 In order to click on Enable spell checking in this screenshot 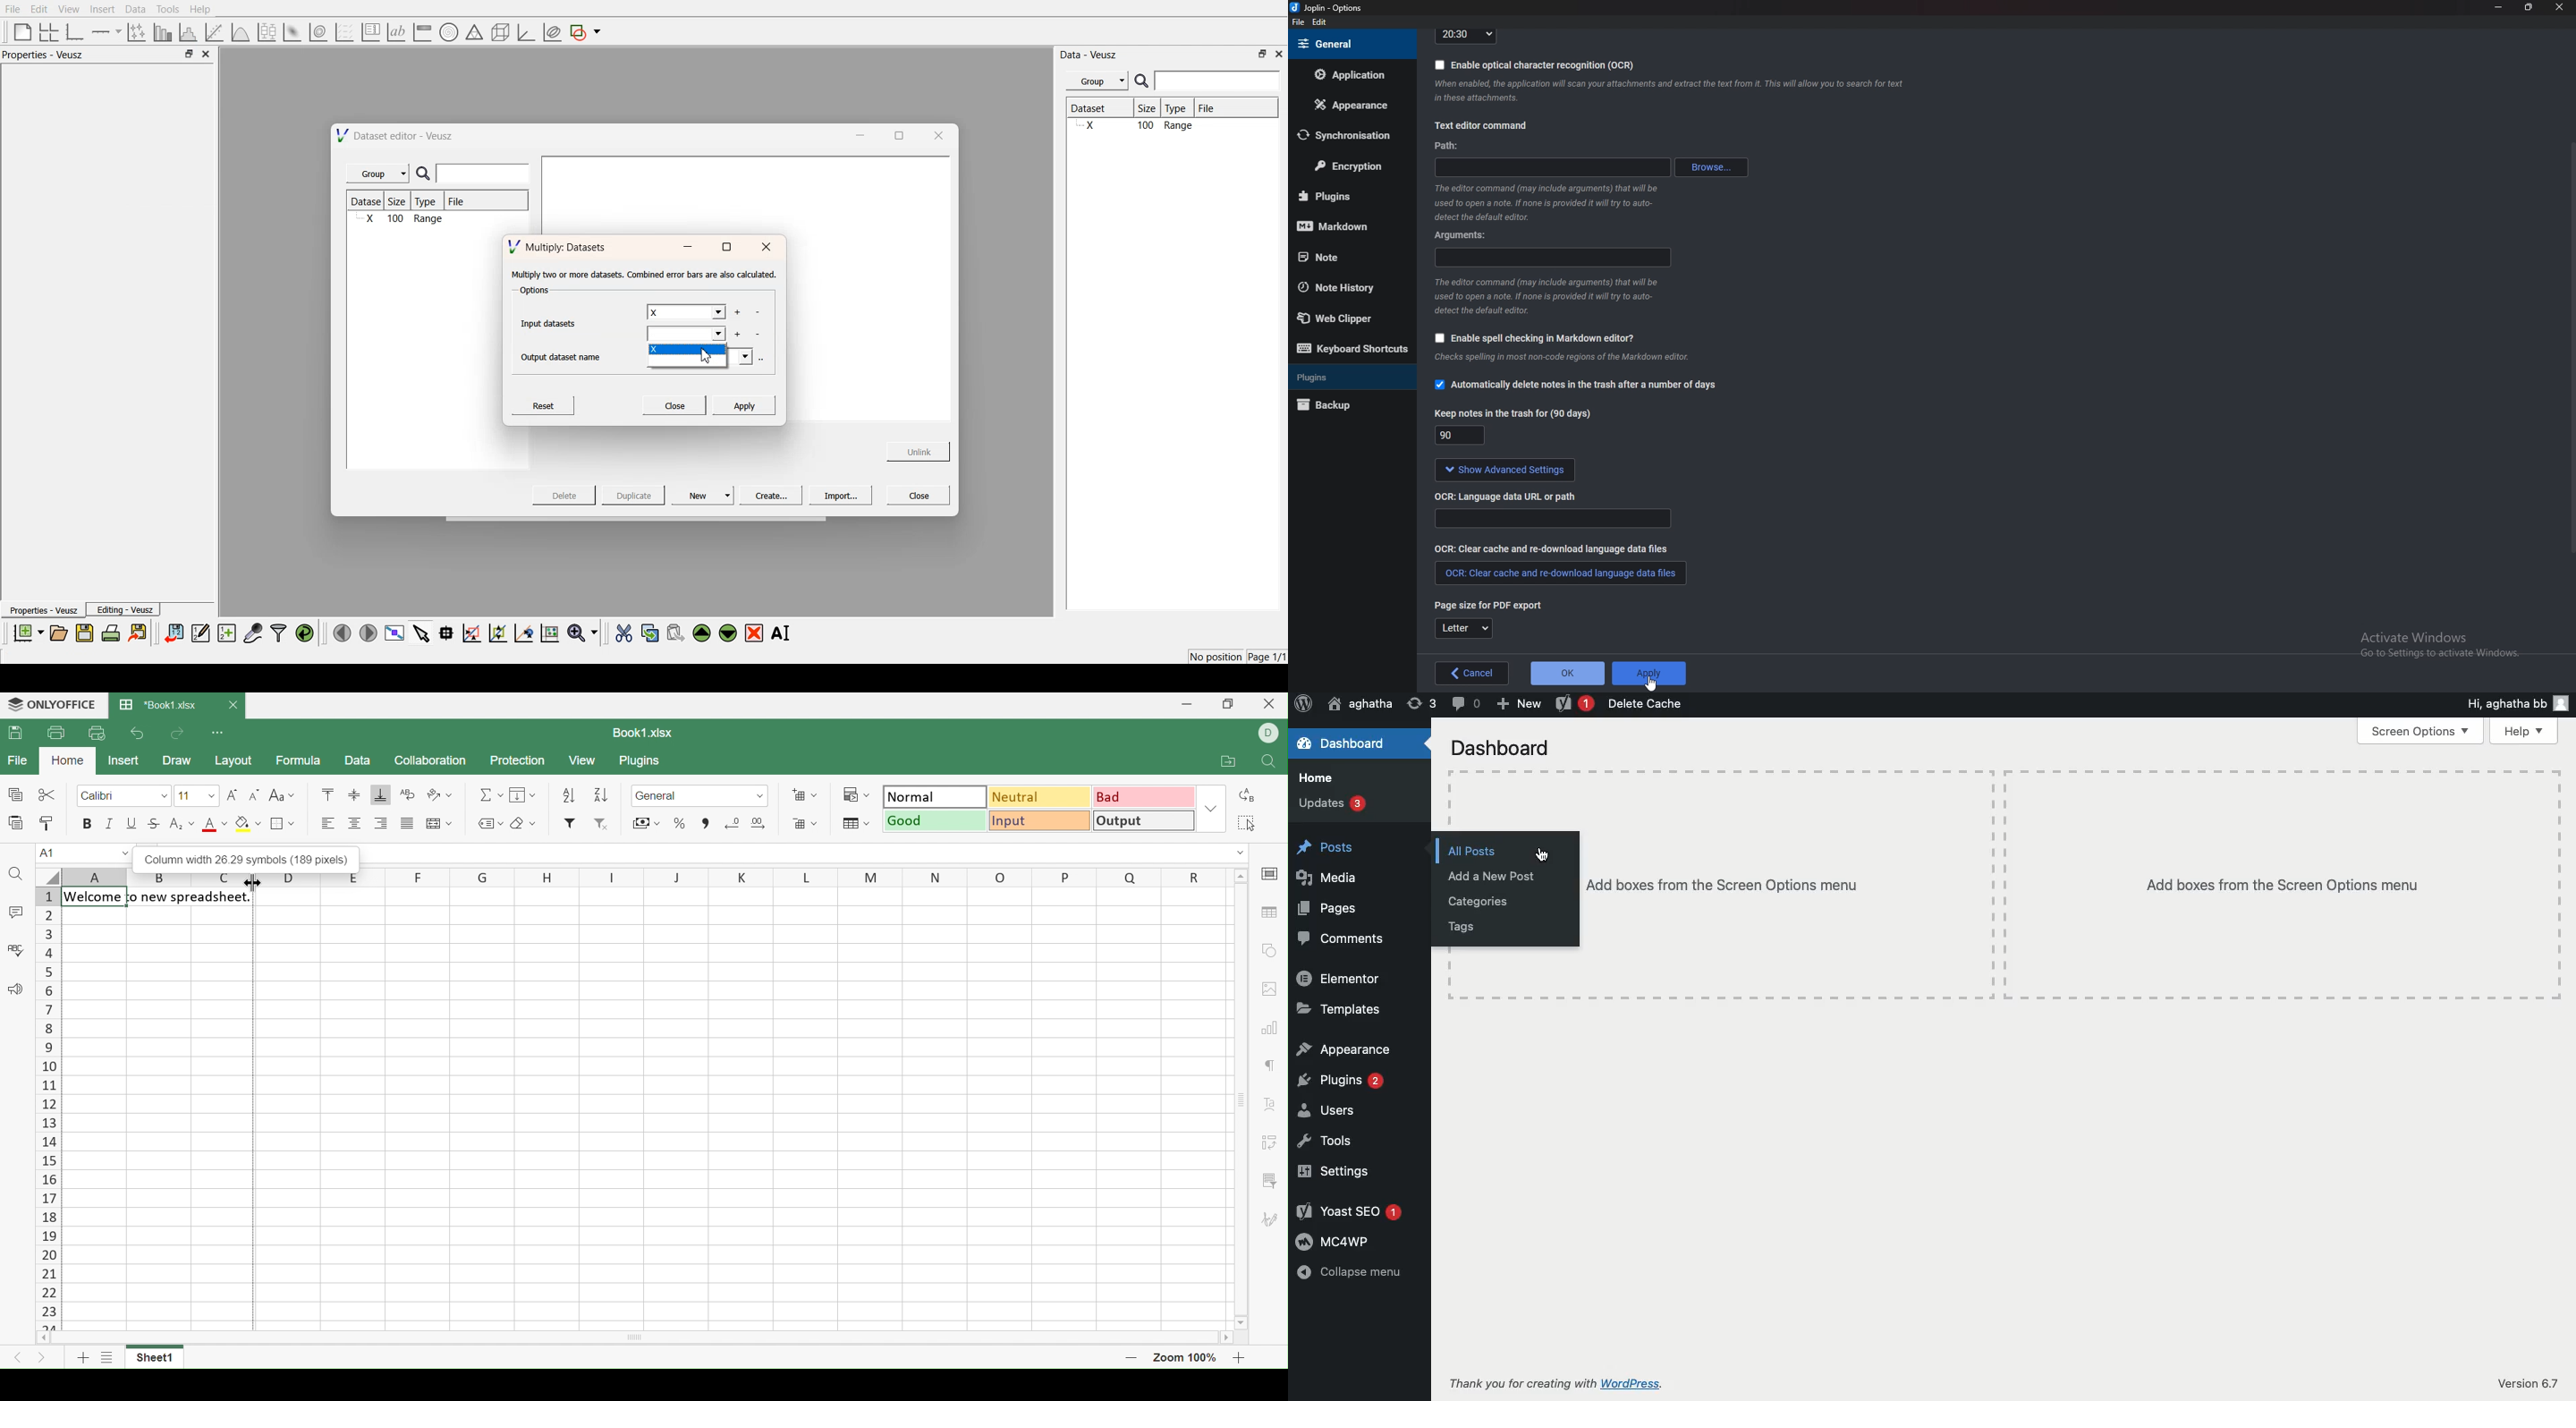, I will do `click(1531, 340)`.